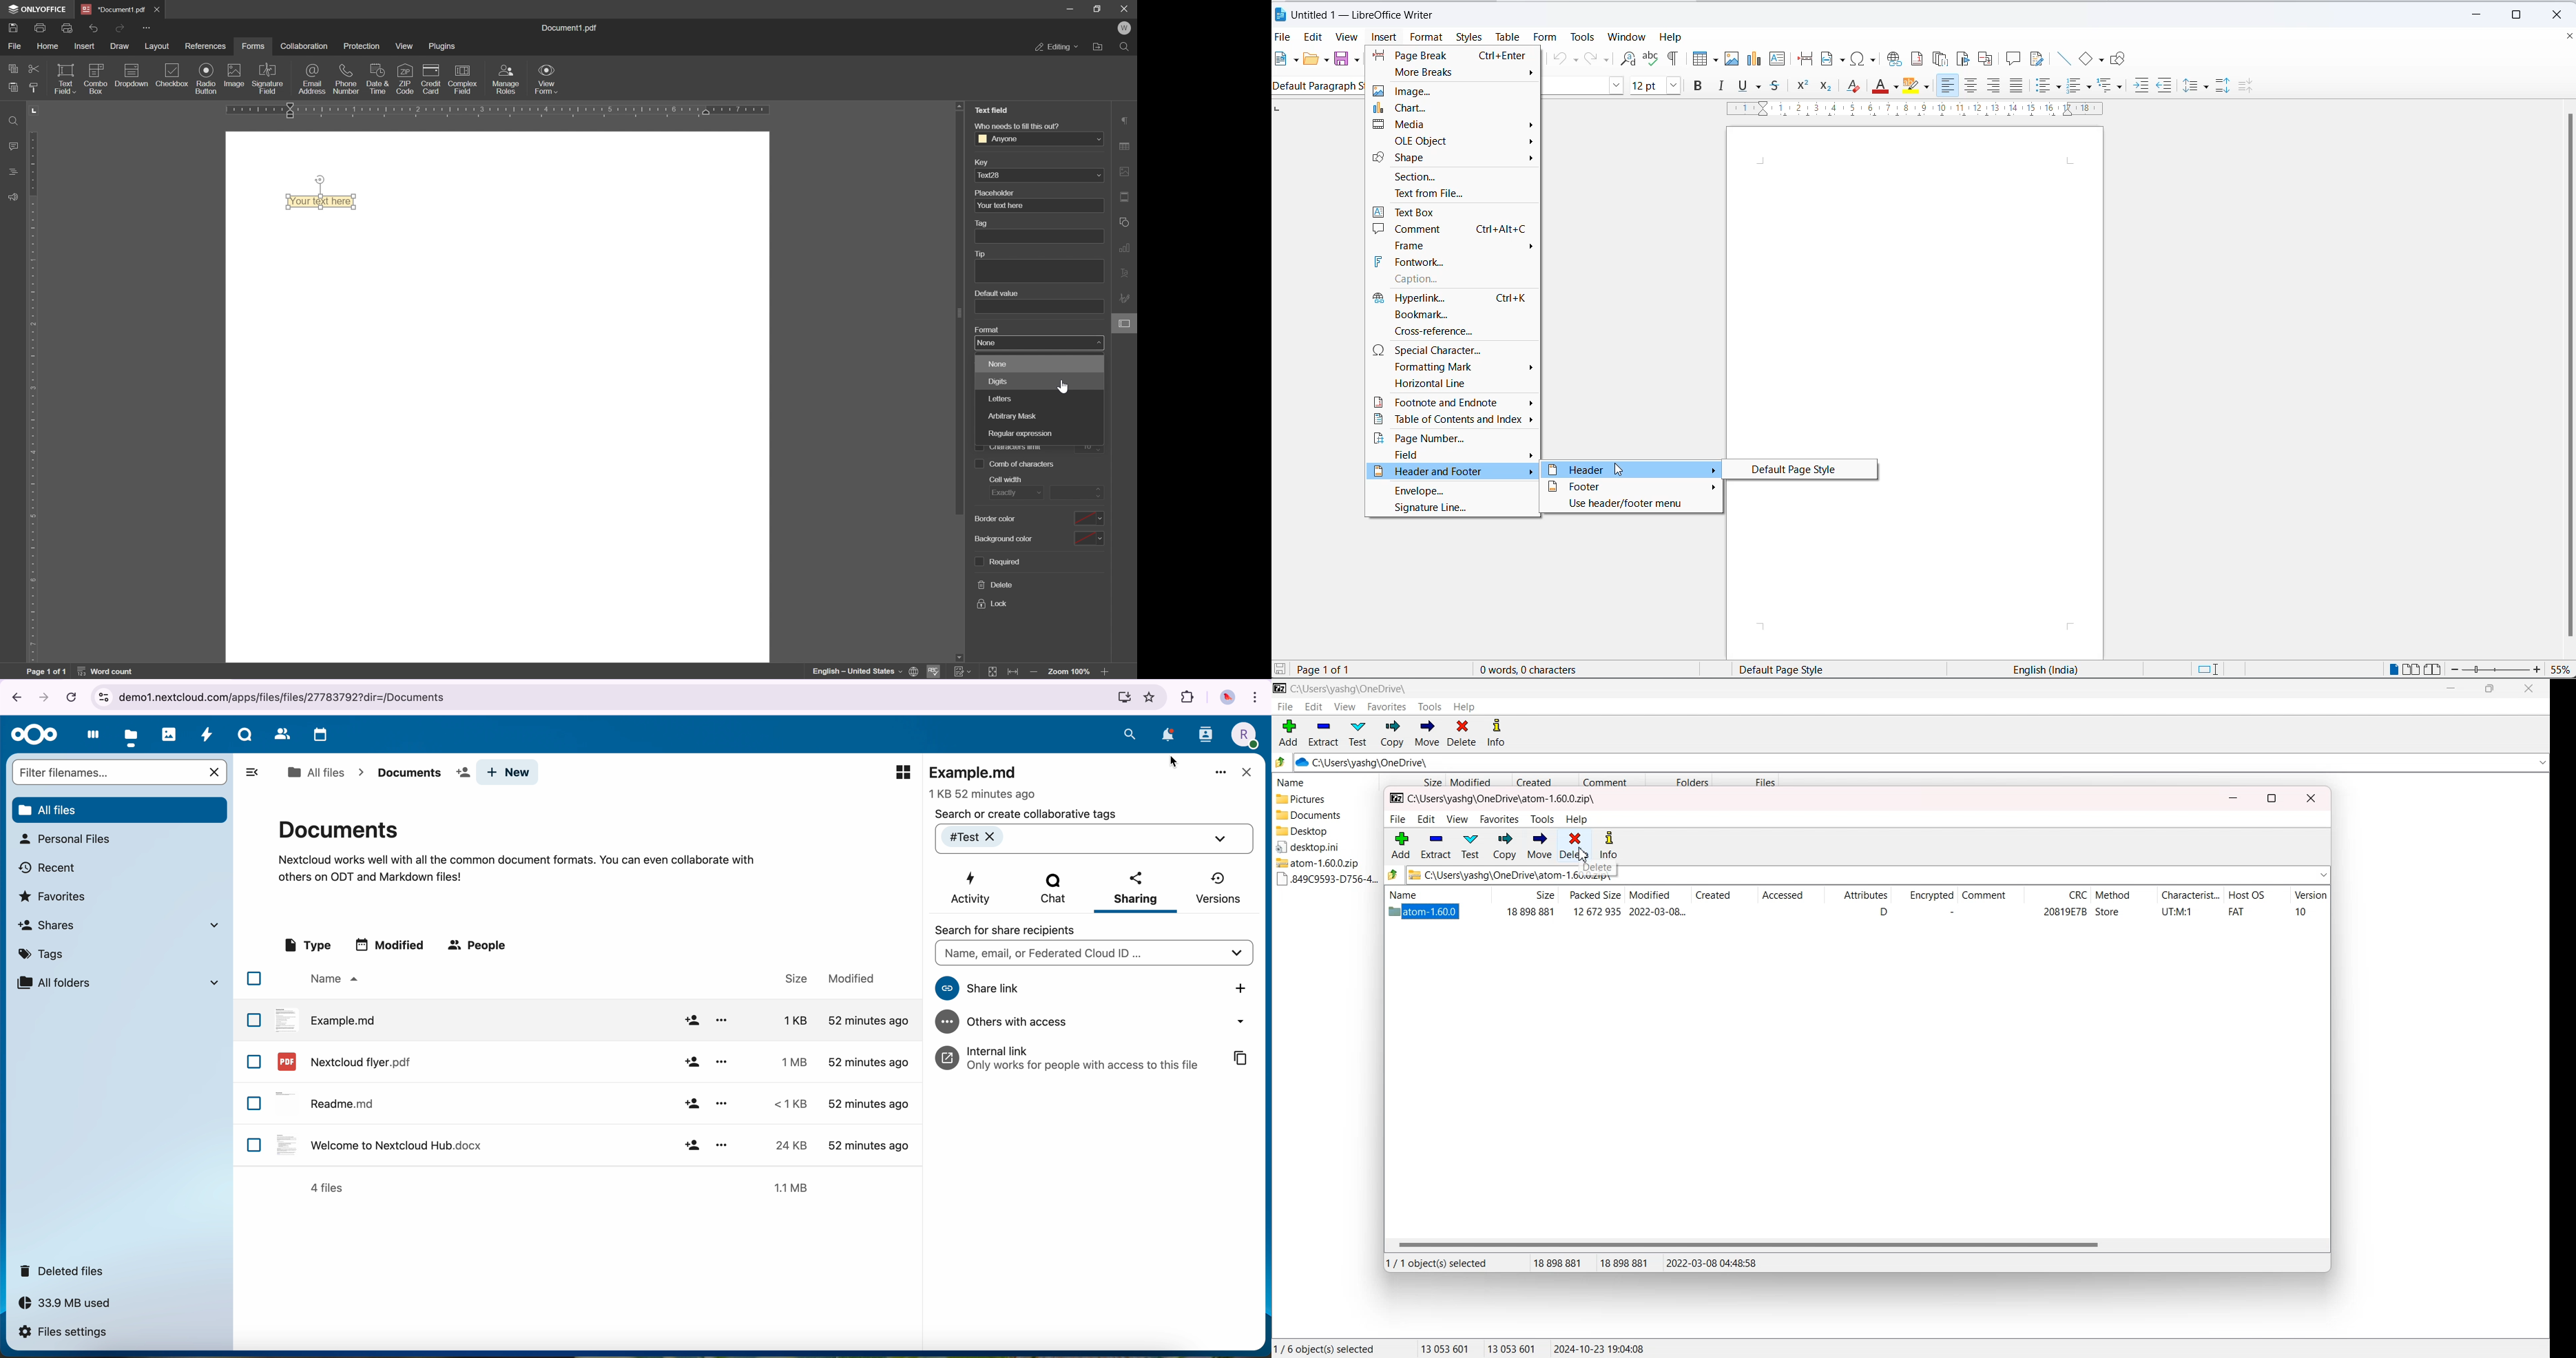  What do you see at coordinates (1151, 698) in the screenshot?
I see `favorites` at bounding box center [1151, 698].